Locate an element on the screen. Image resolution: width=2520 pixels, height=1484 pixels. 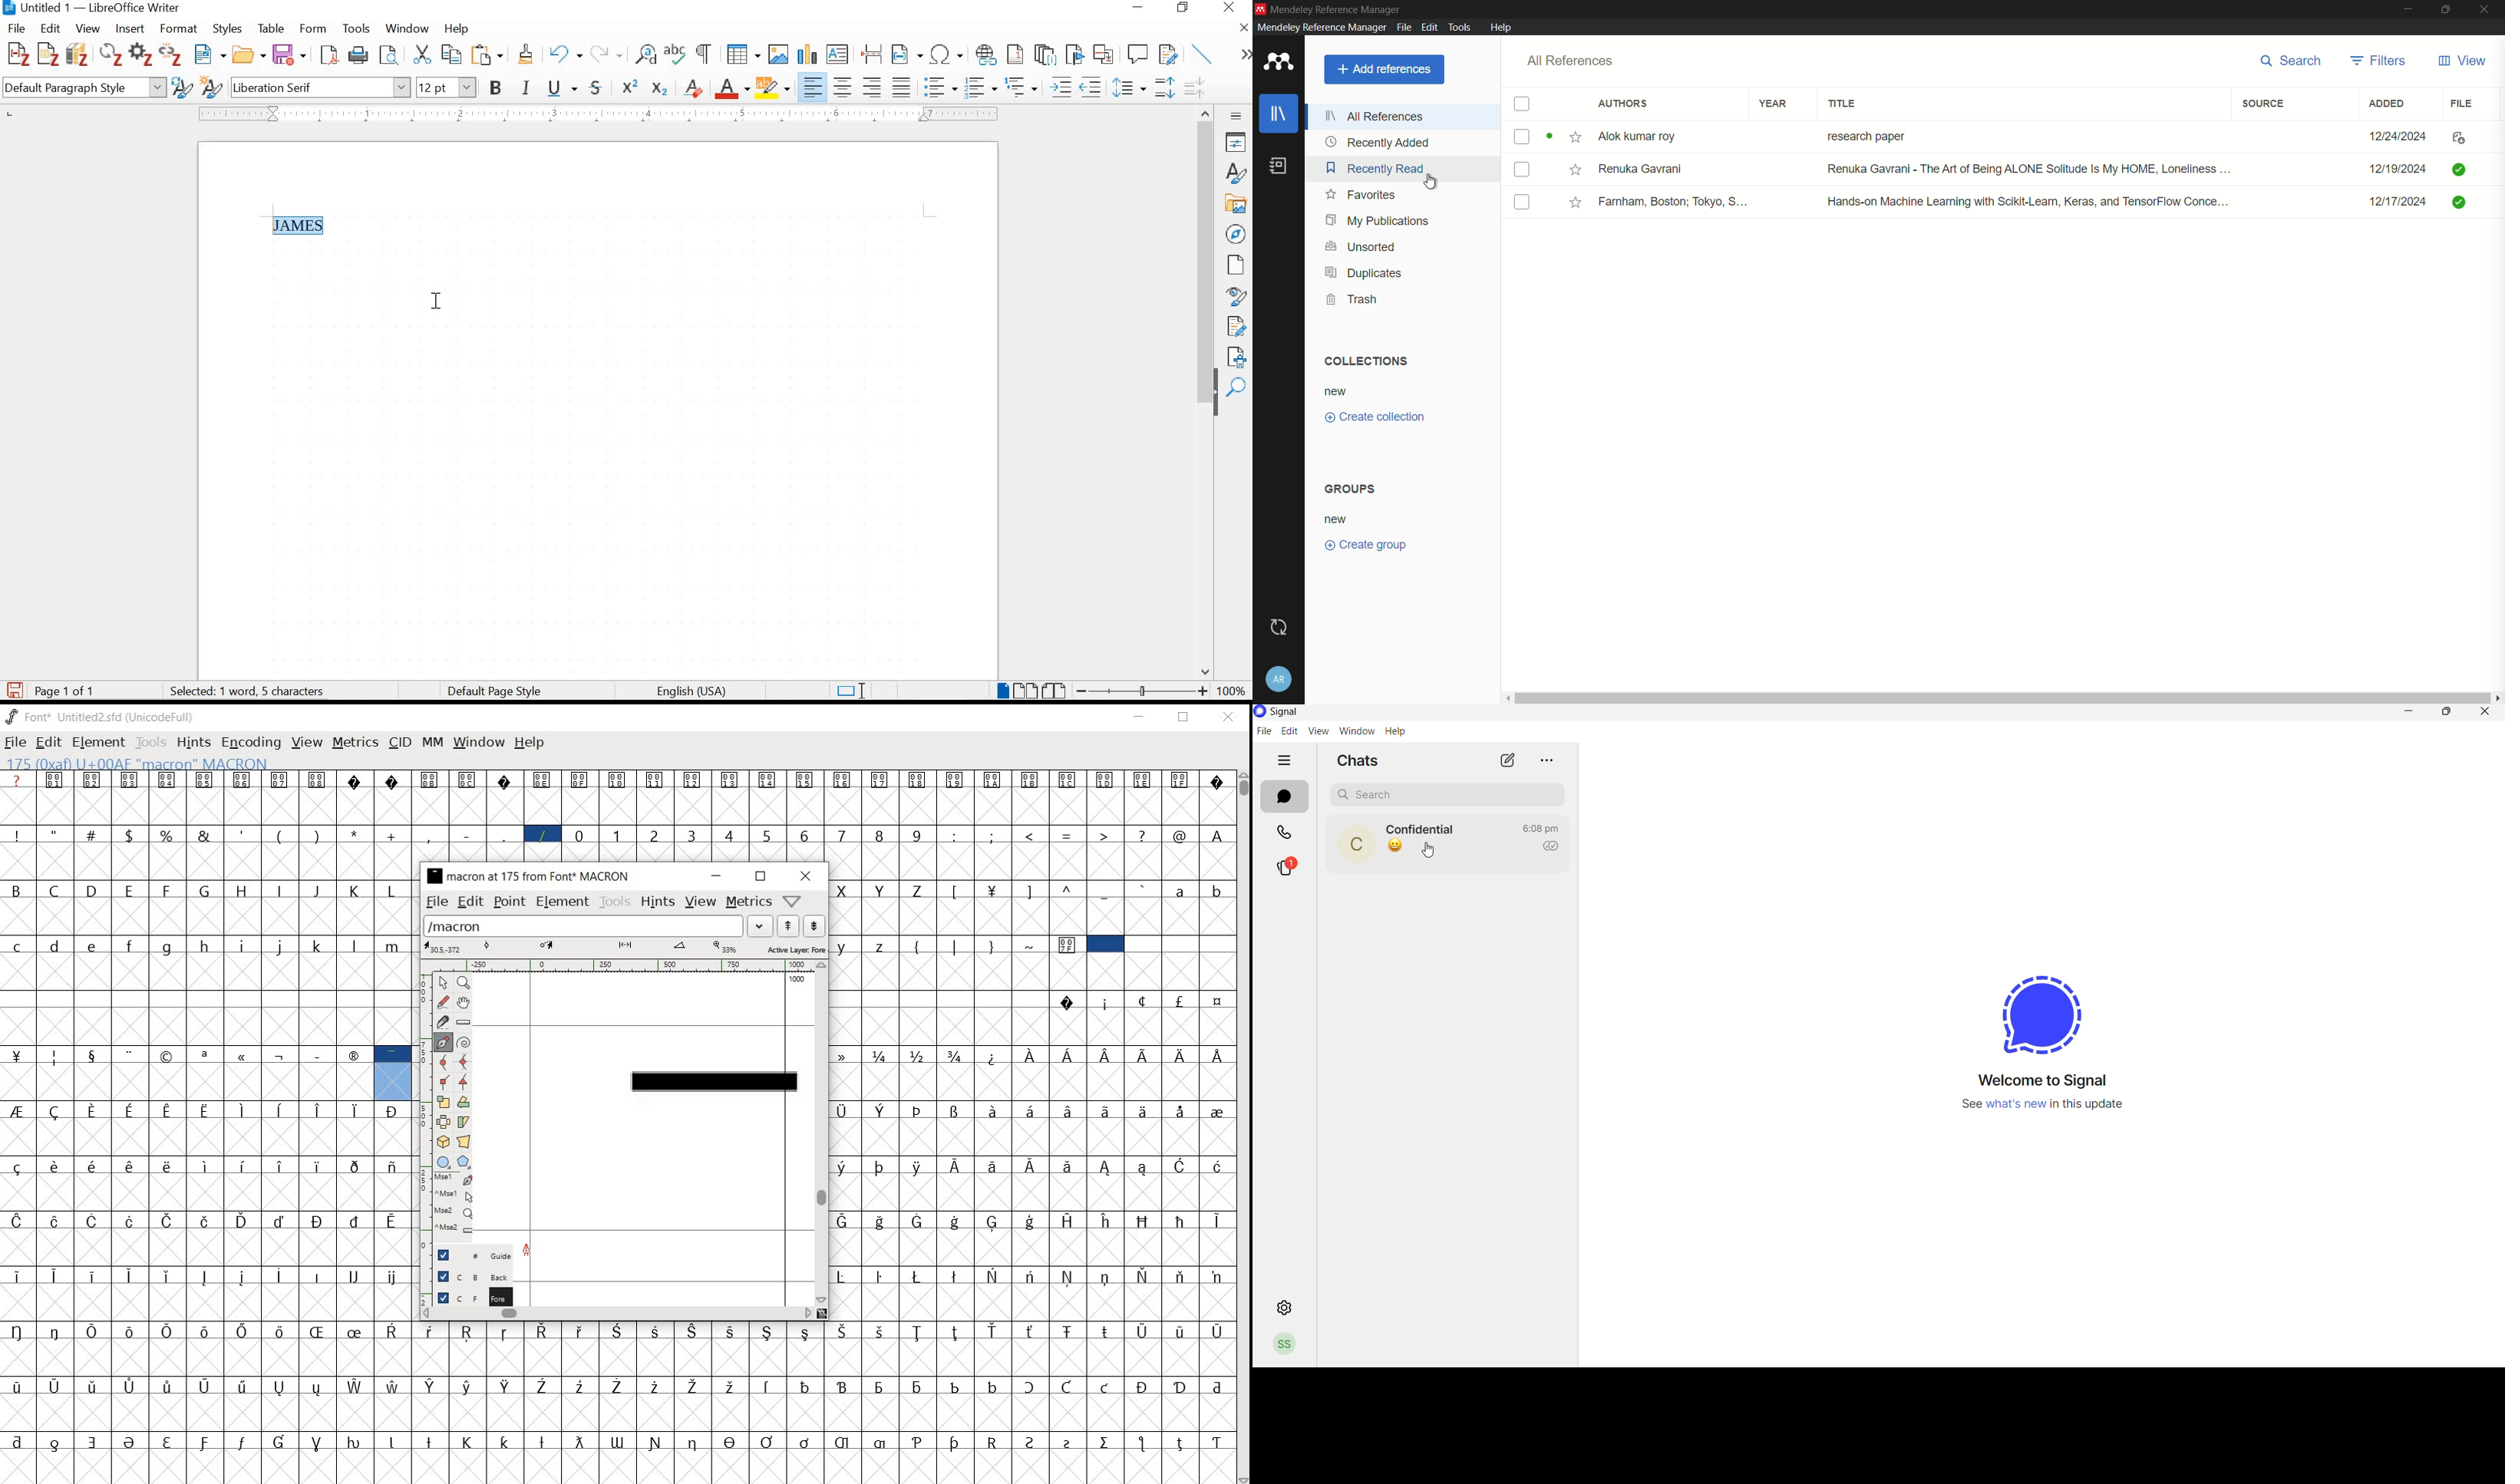
Renuka Gawani is located at coordinates (1664, 170).